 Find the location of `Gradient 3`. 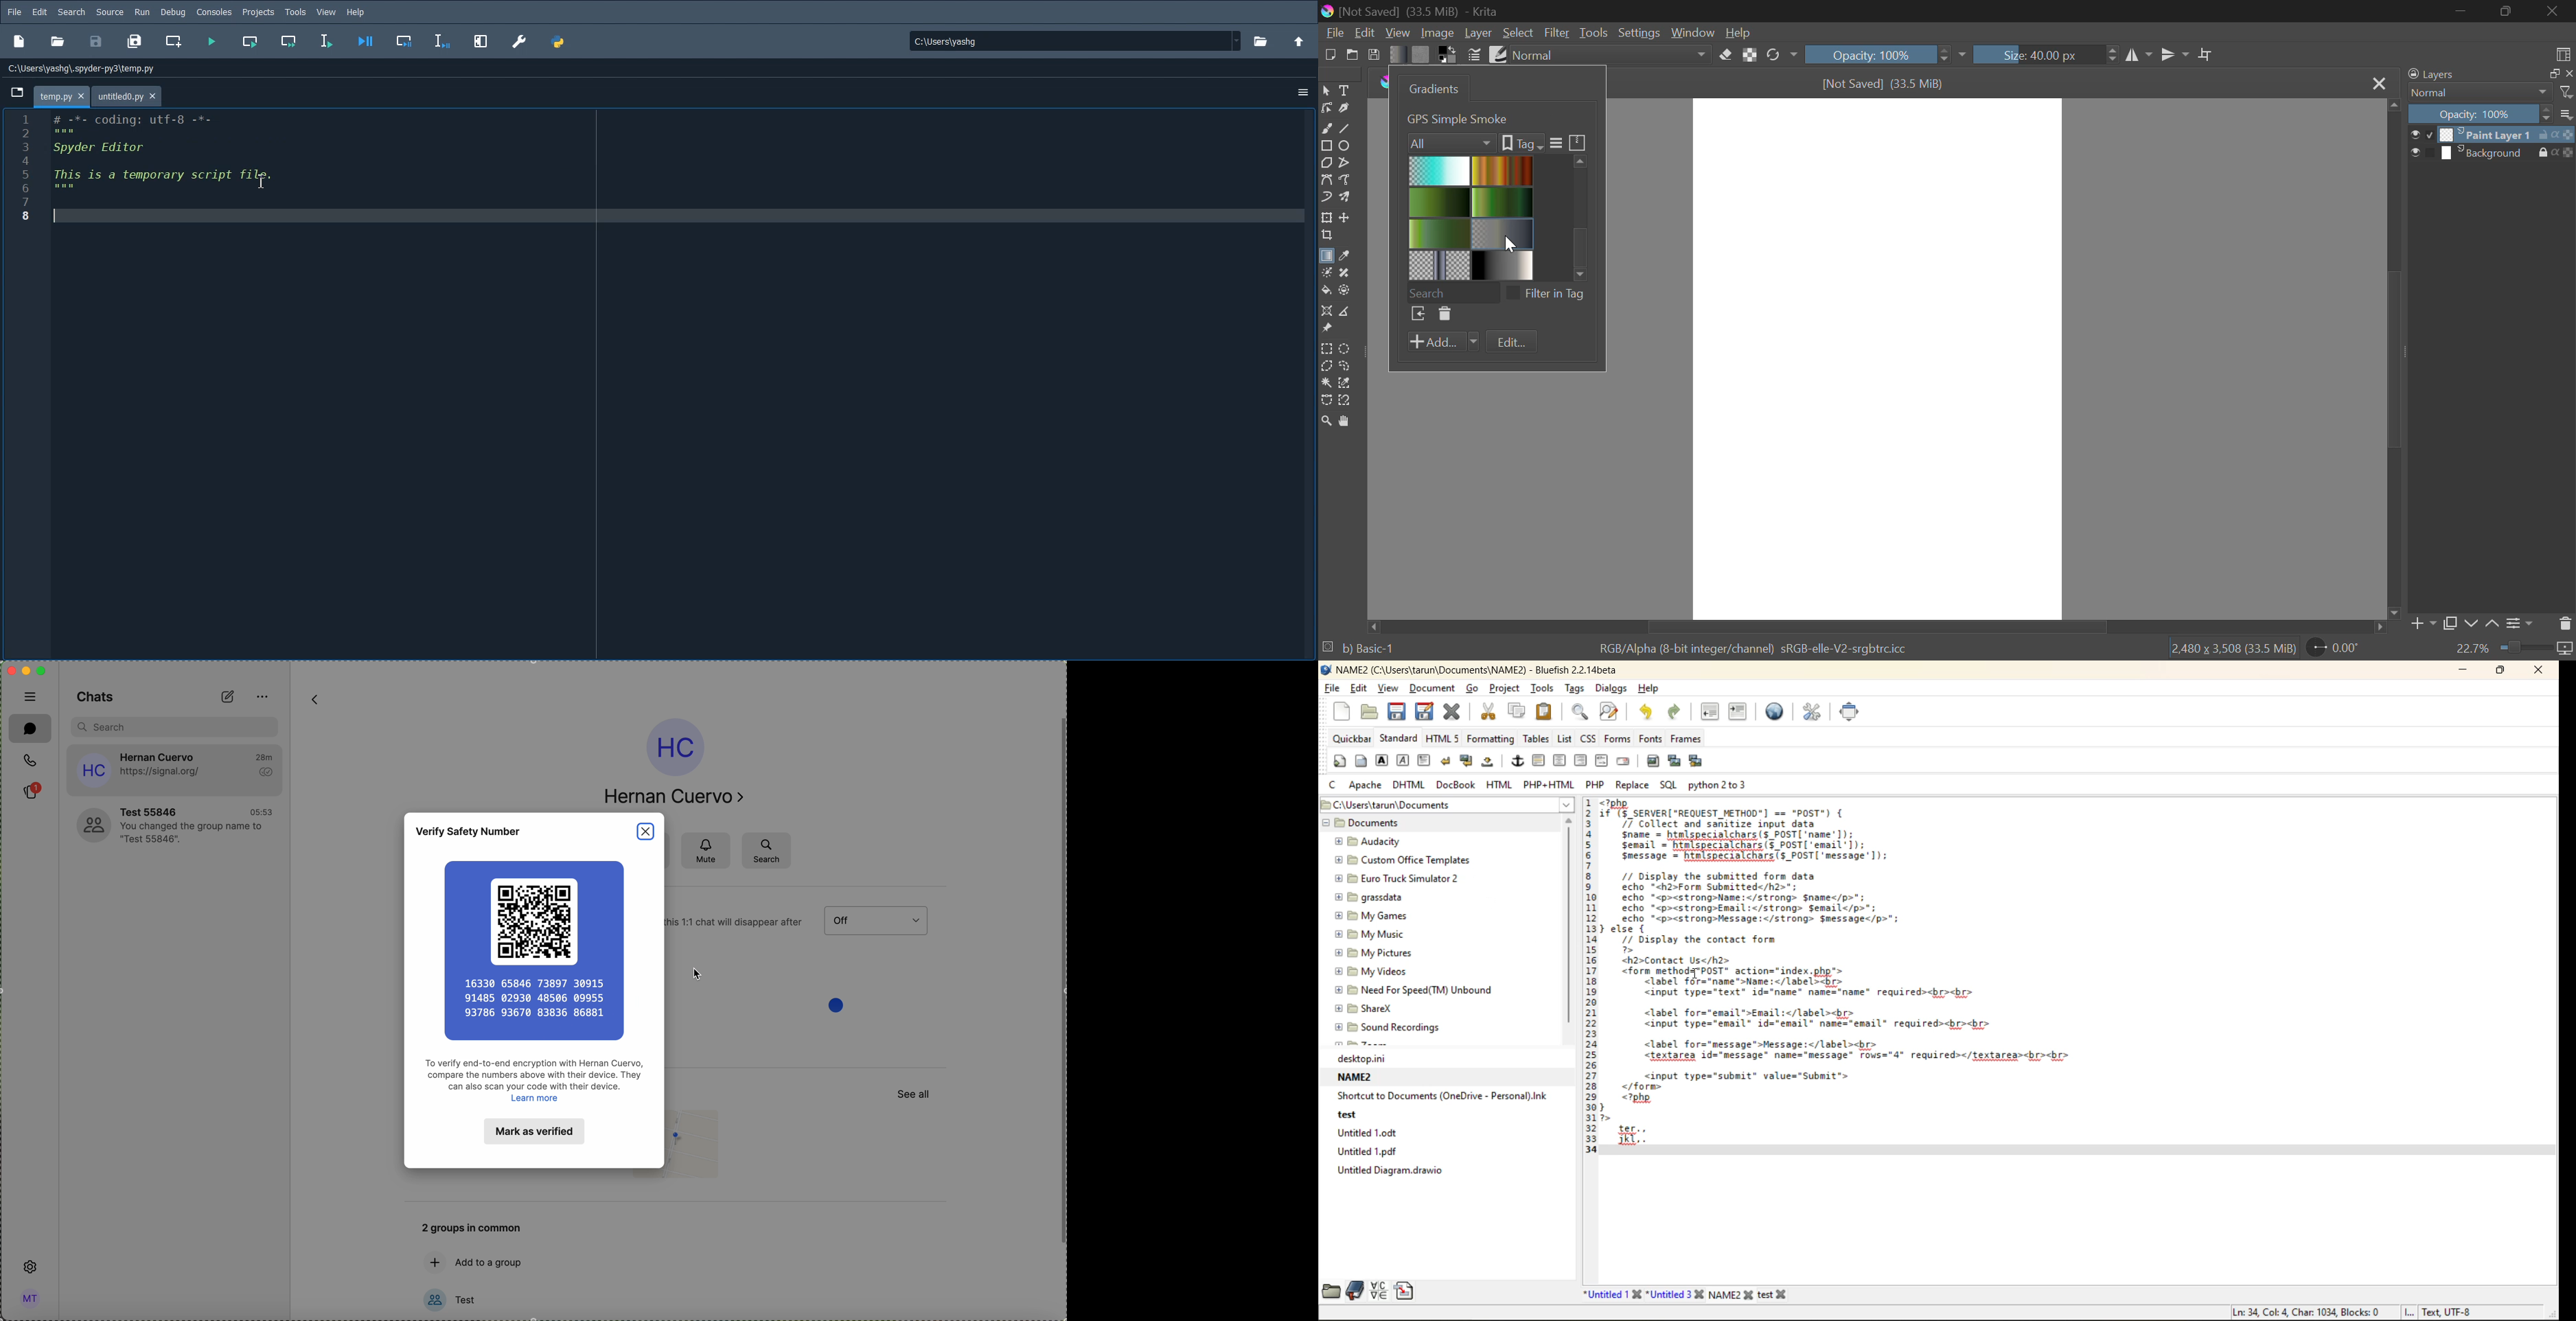

Gradient 3 is located at coordinates (1440, 202).